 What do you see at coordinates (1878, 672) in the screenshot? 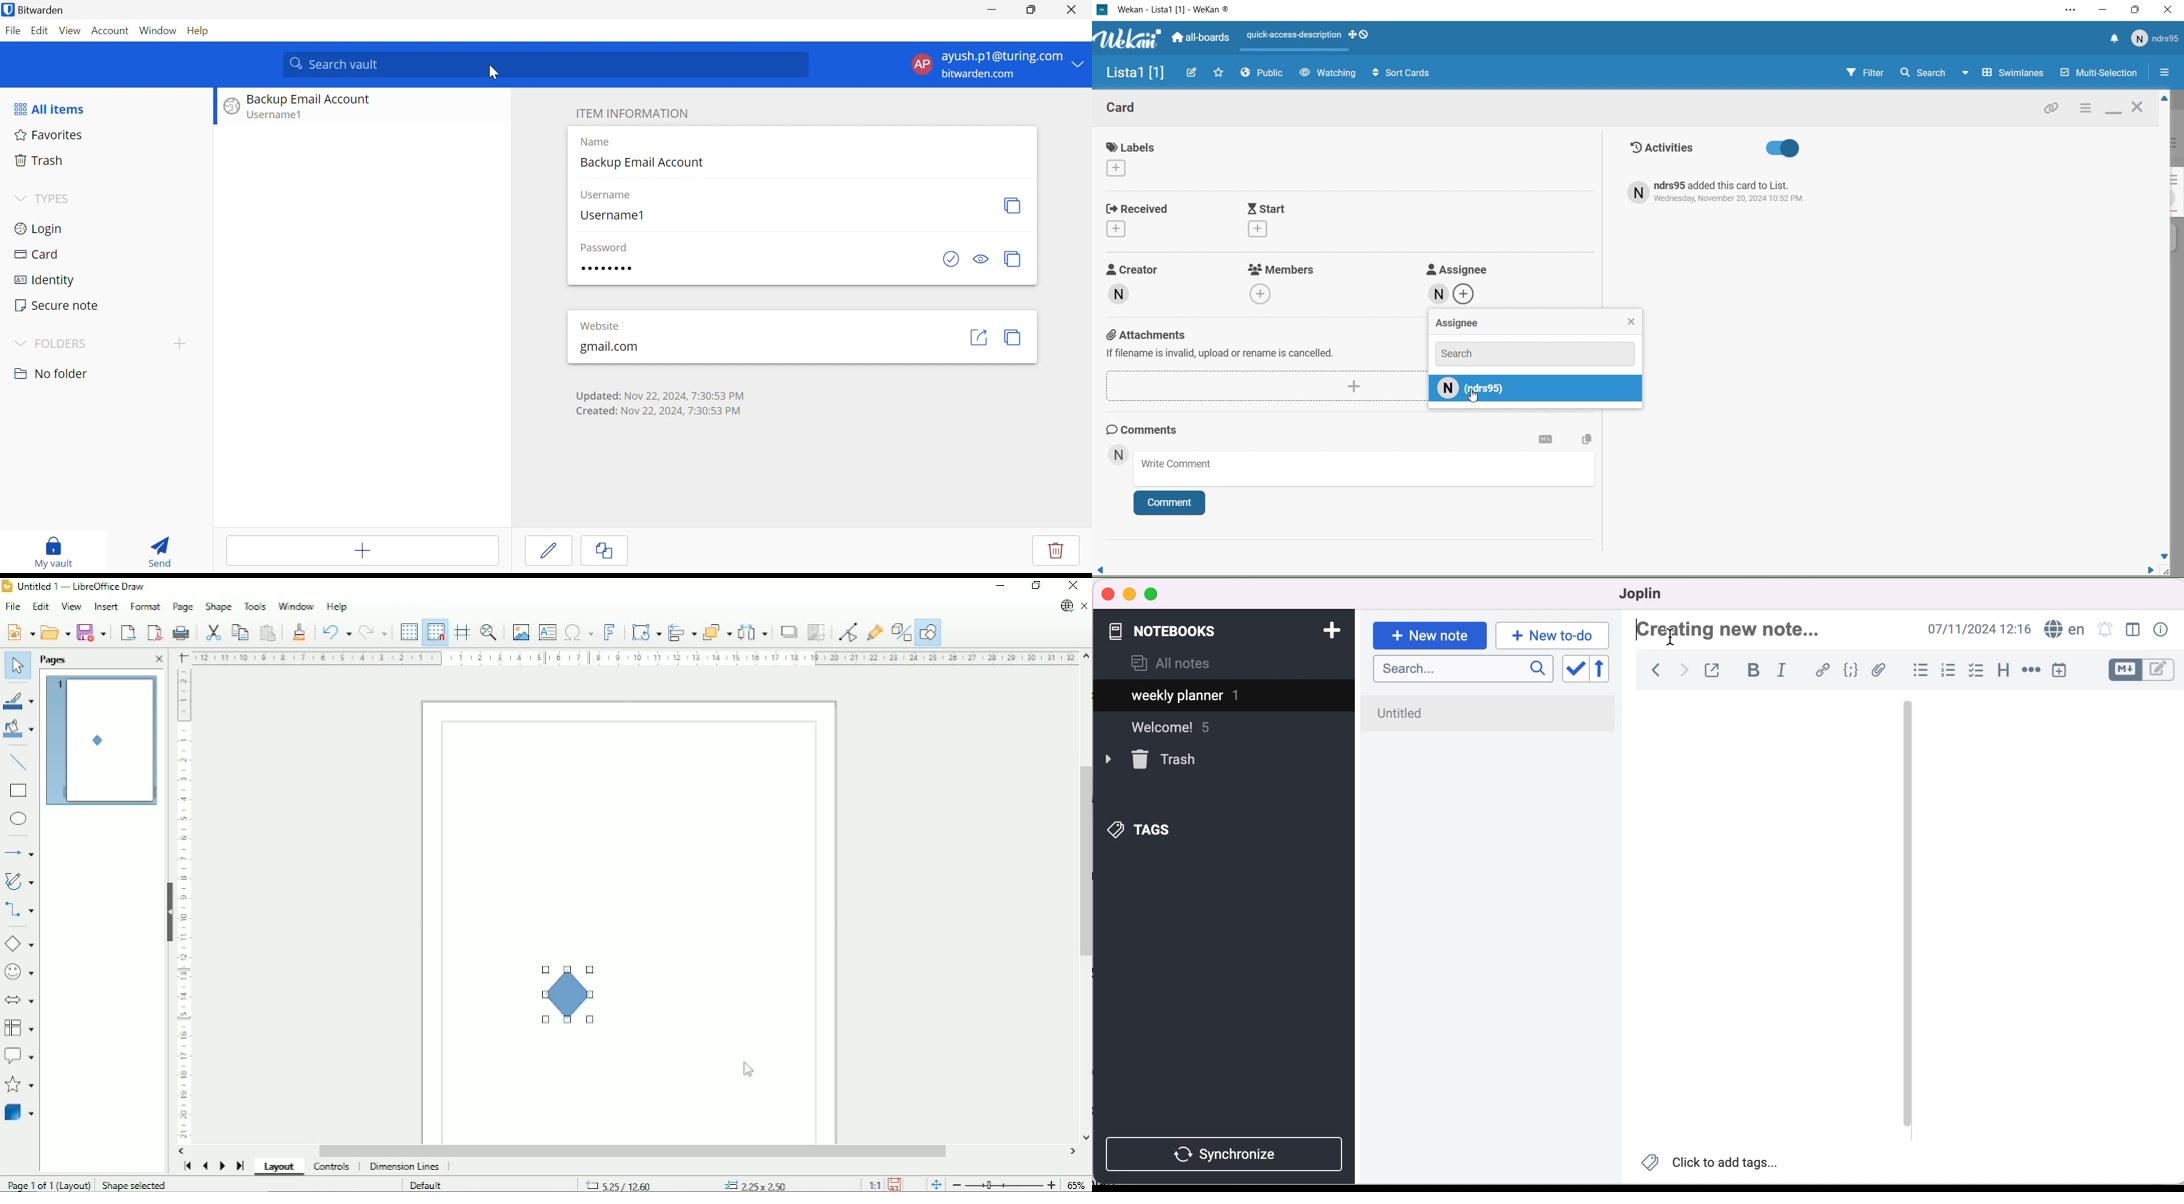
I see `add file` at bounding box center [1878, 672].